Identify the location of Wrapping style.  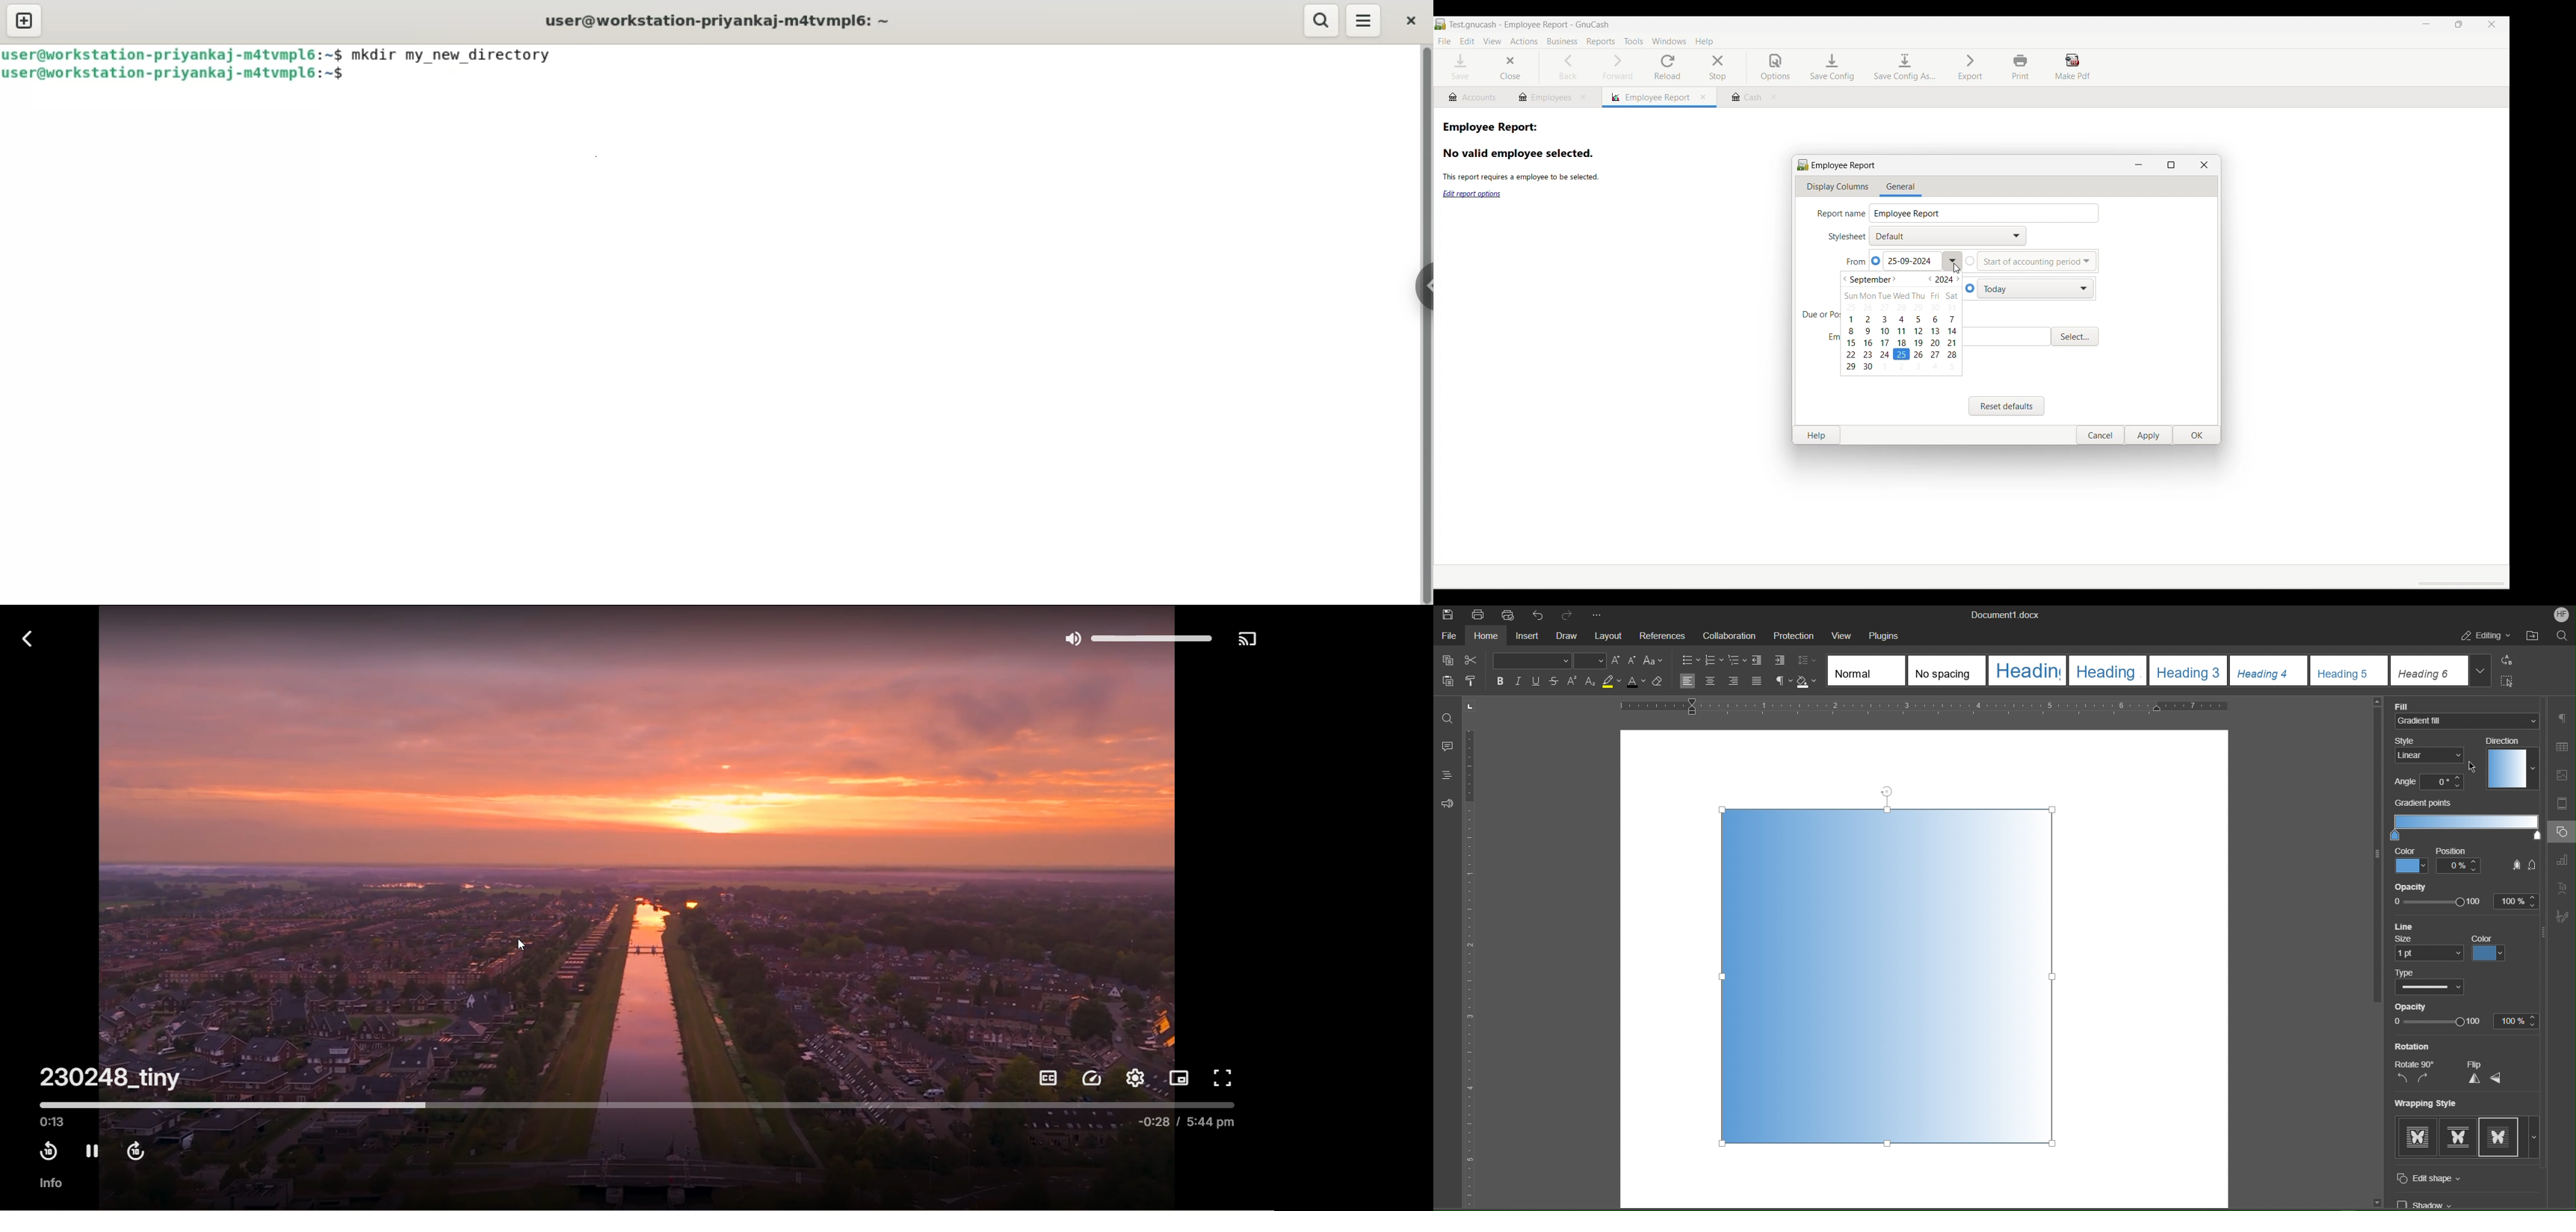
(2429, 1104).